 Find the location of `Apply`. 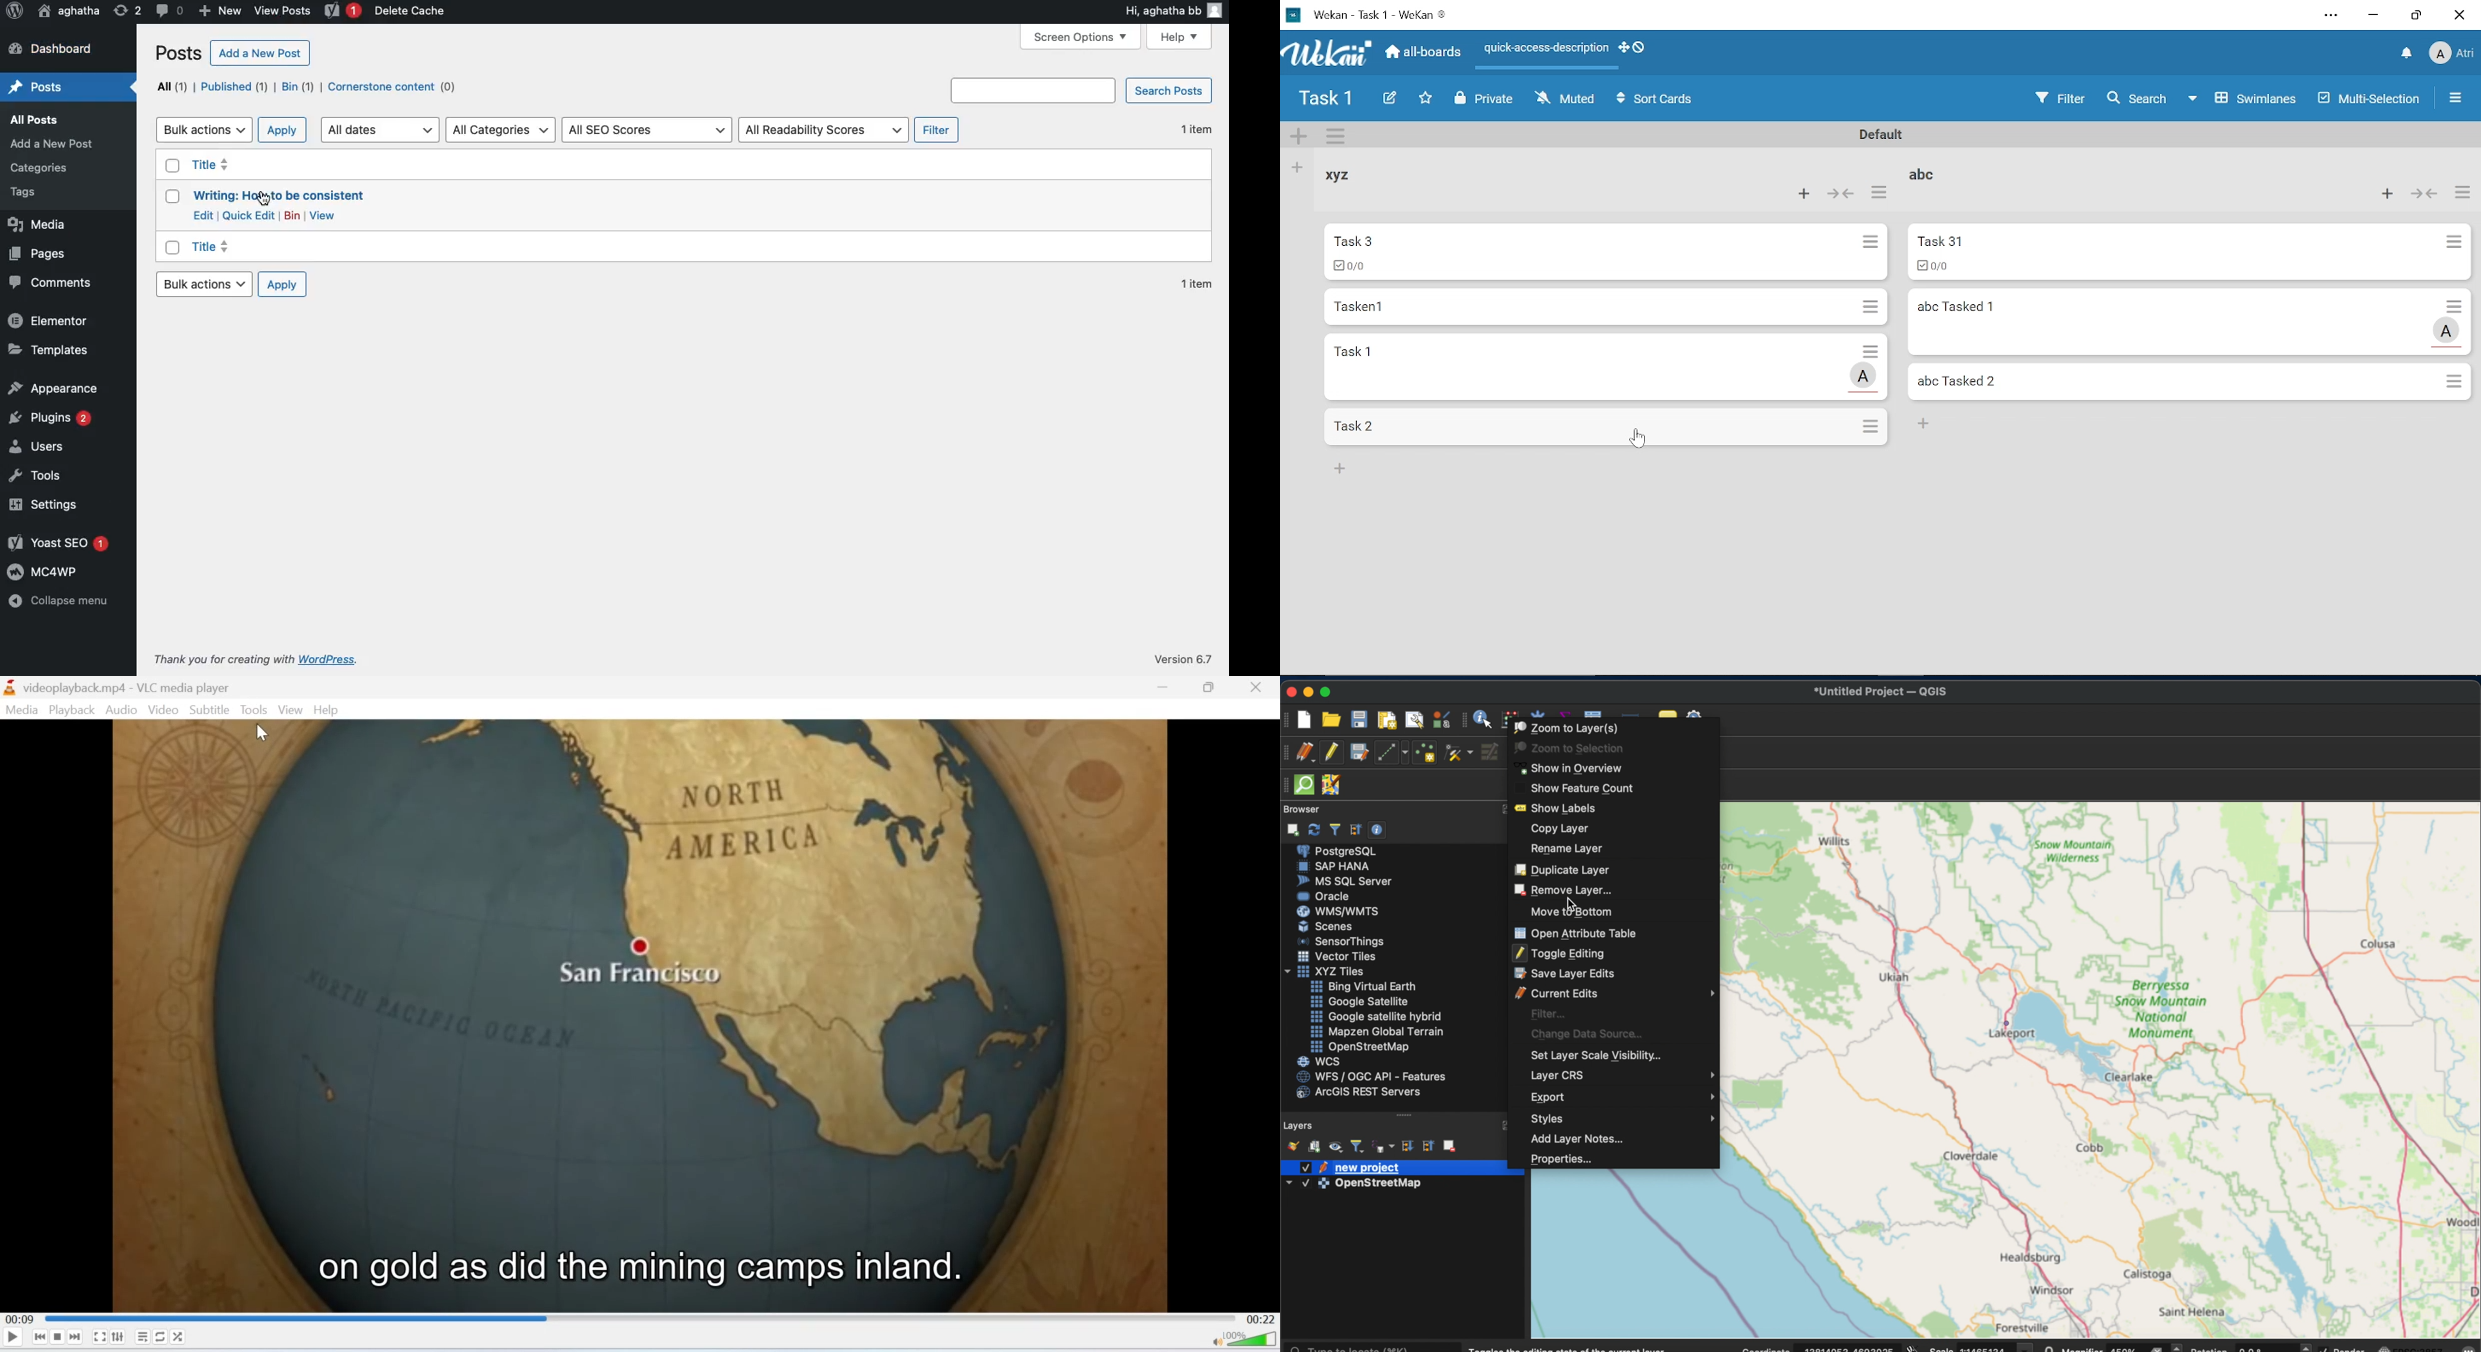

Apply is located at coordinates (283, 130).